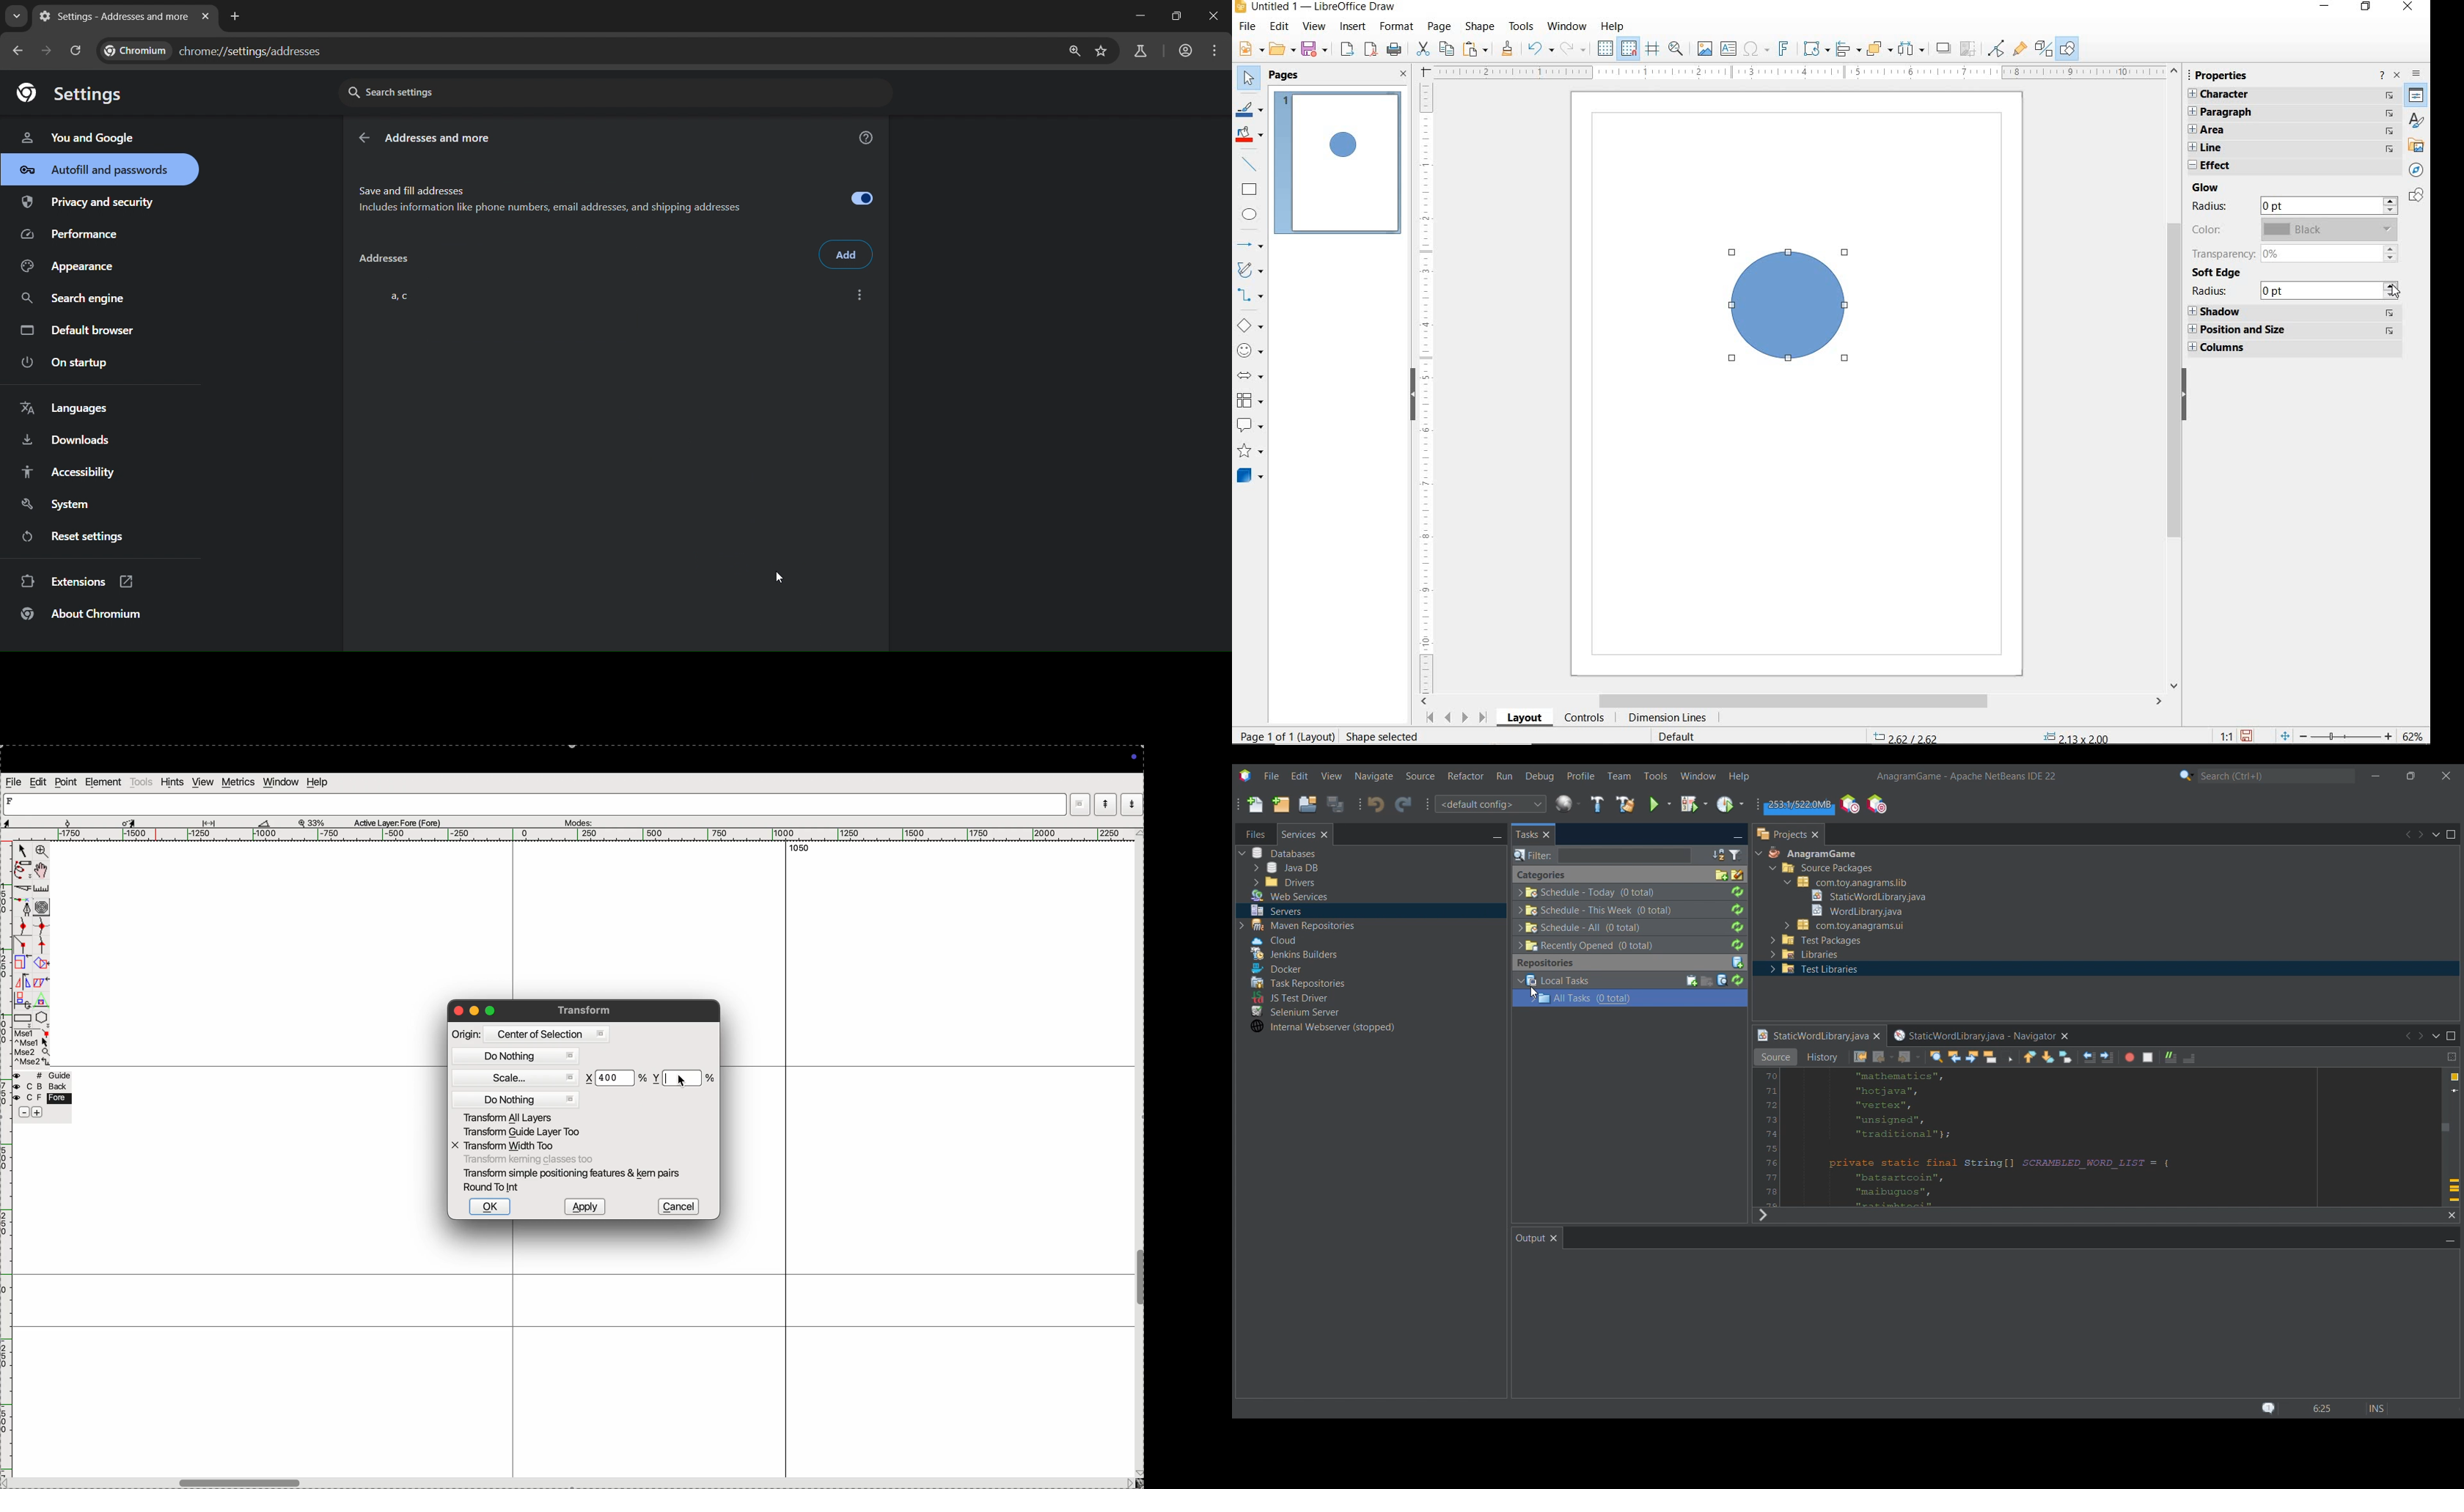 The width and height of the screenshot is (2464, 1512). Describe the element at coordinates (1597, 804) in the screenshot. I see `Build main project` at that location.